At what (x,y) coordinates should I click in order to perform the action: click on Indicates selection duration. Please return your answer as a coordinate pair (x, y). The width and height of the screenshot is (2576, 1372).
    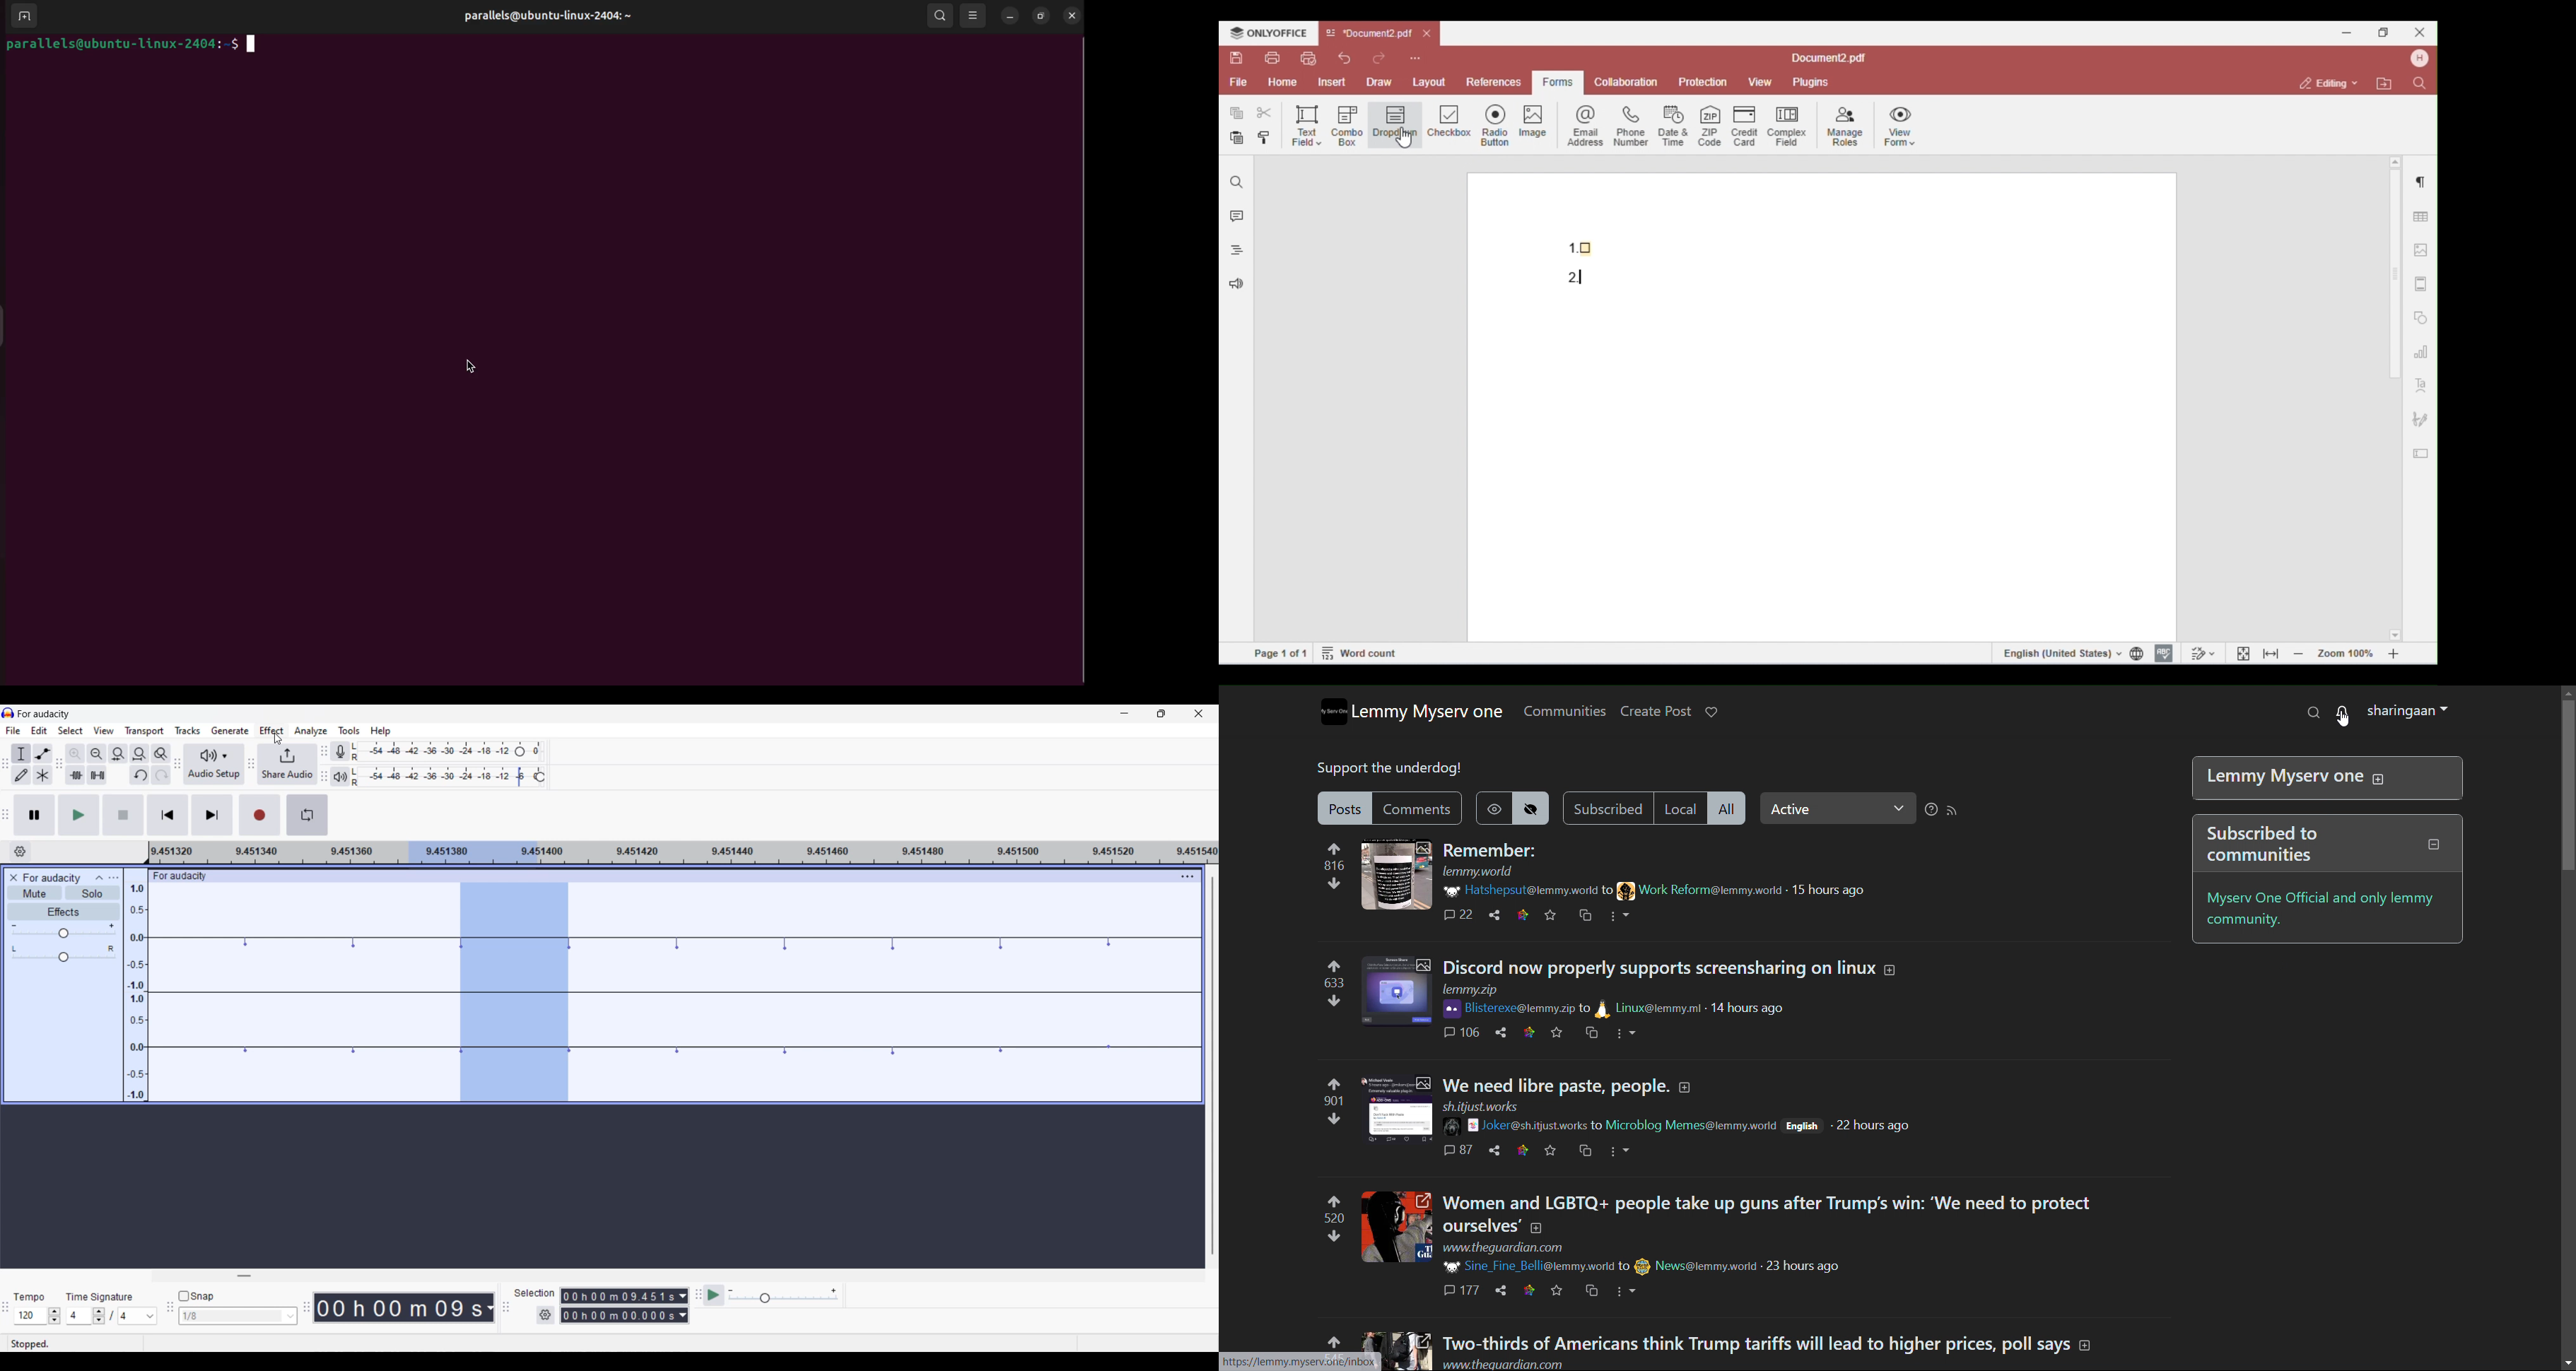
    Looking at the image, I should click on (534, 1294).